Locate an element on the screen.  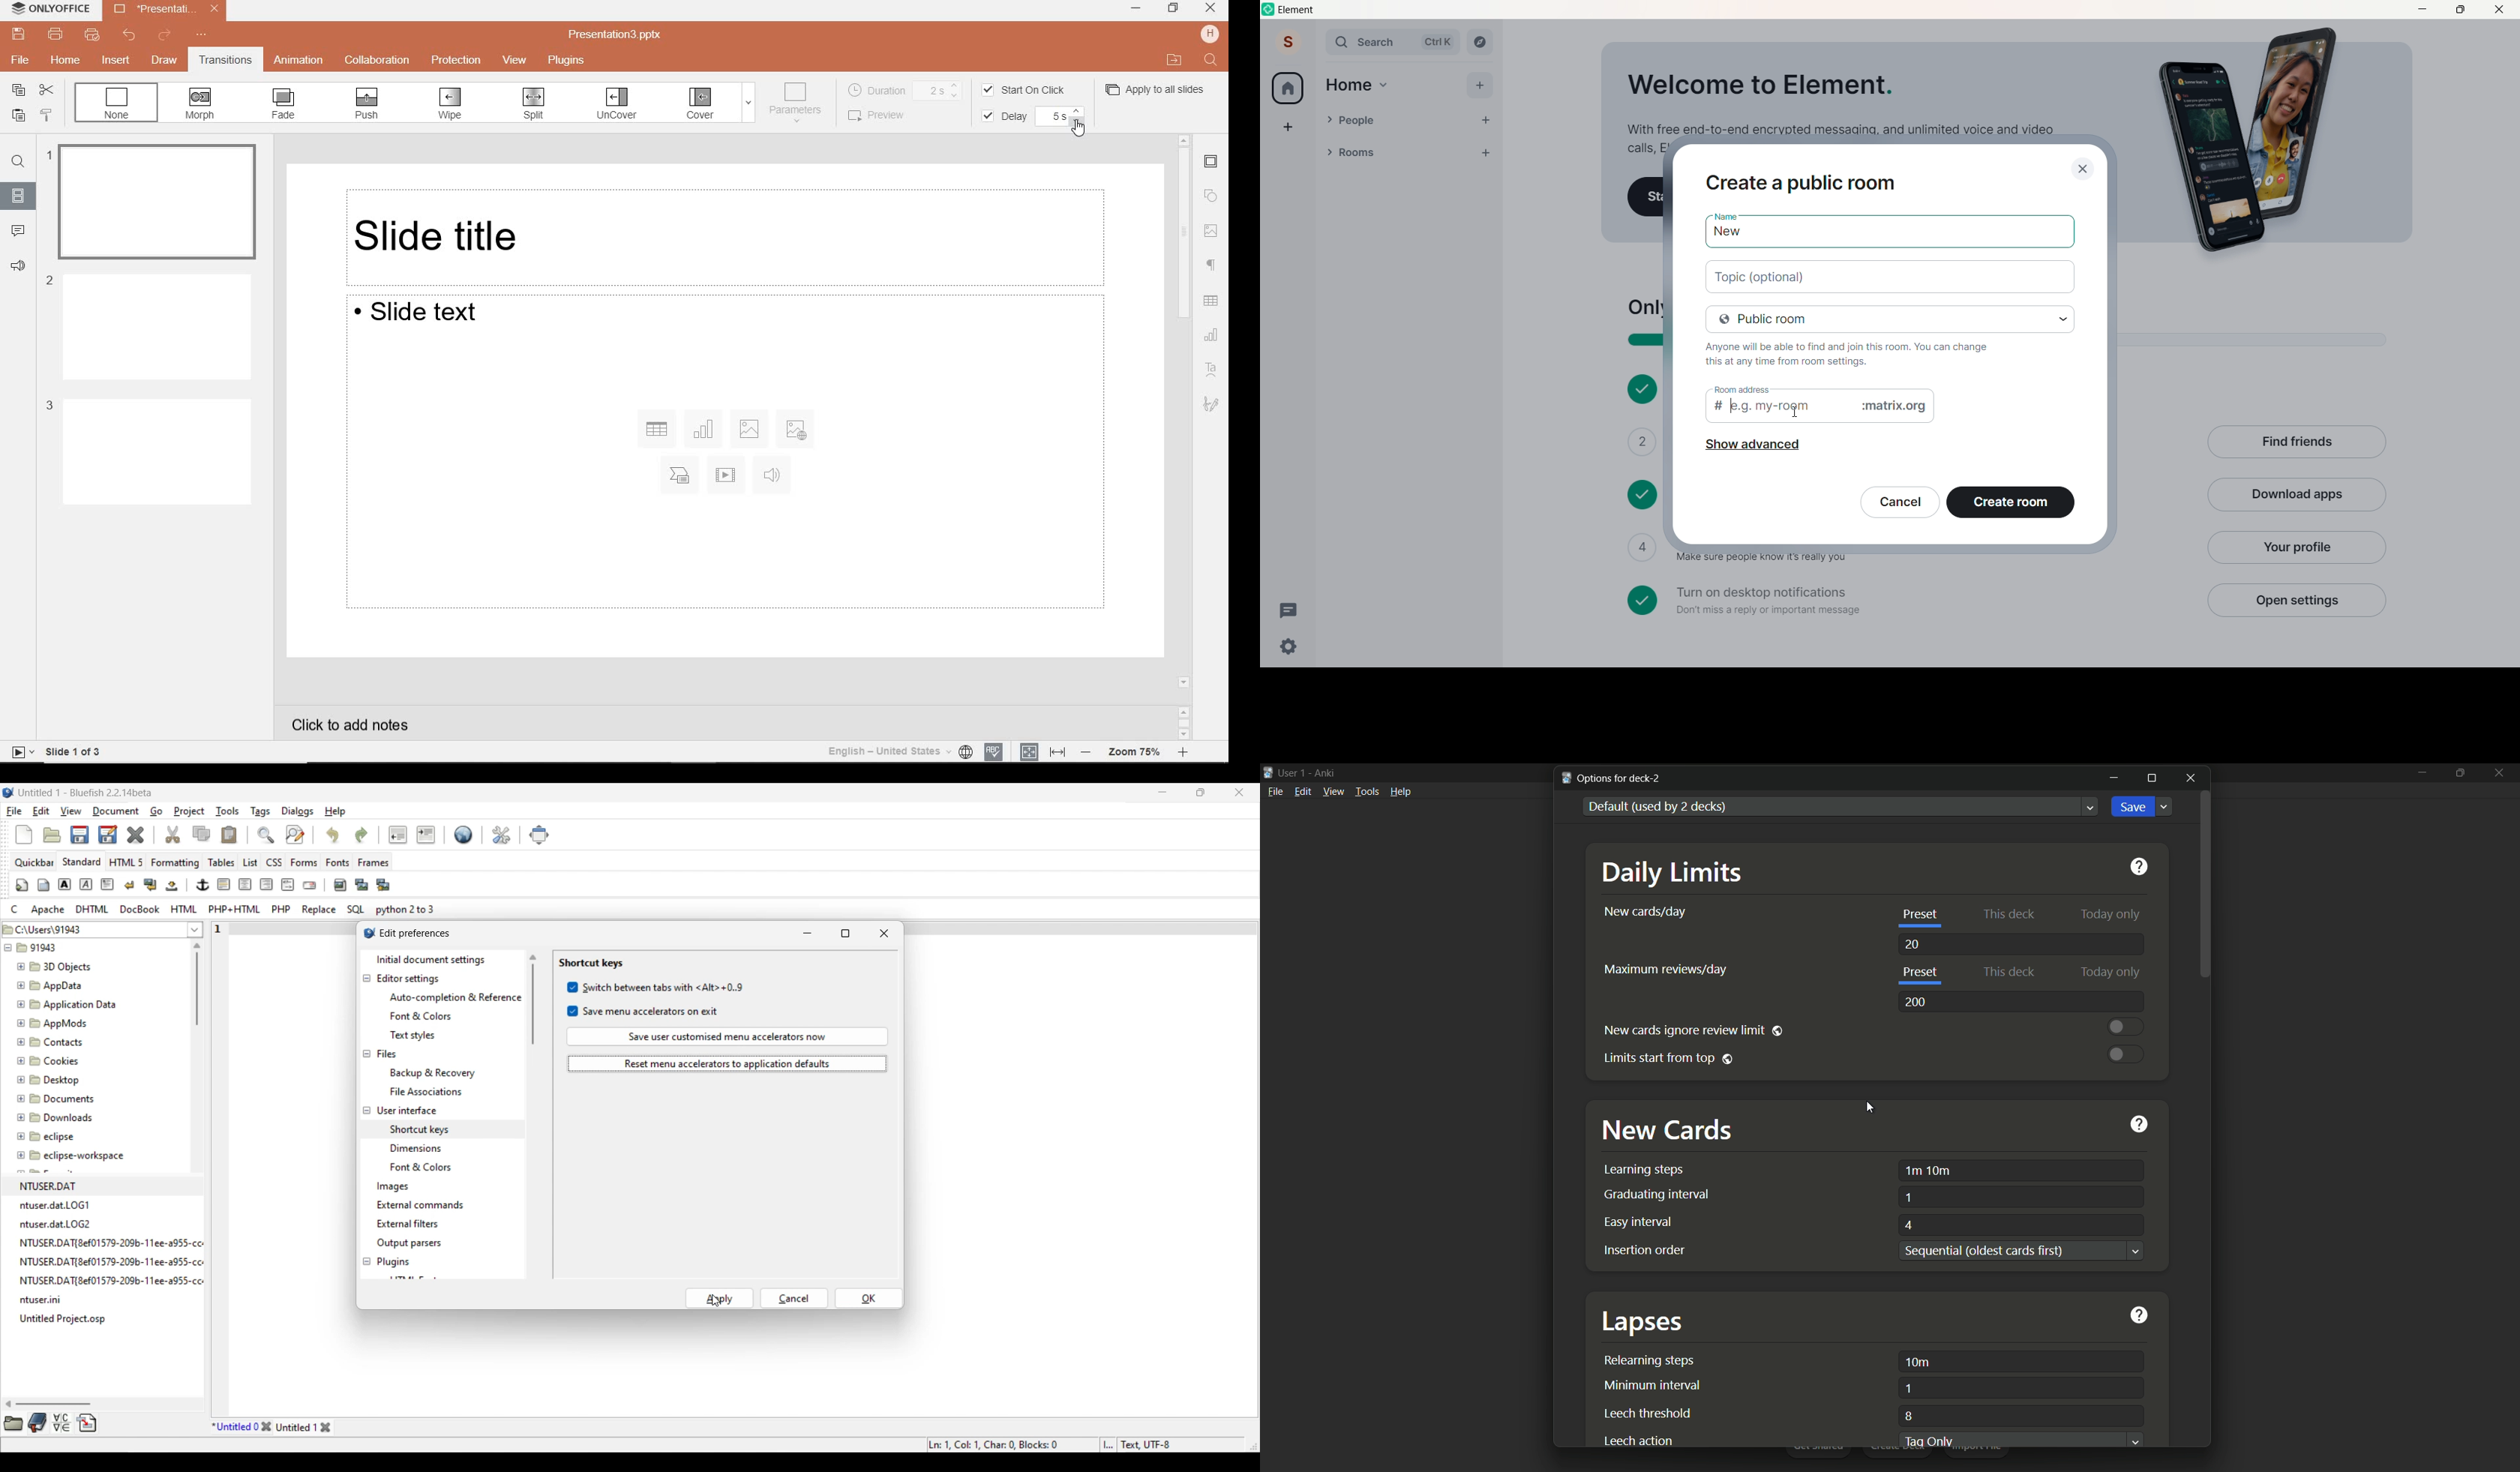
Graphics Image is located at coordinates (2255, 141).